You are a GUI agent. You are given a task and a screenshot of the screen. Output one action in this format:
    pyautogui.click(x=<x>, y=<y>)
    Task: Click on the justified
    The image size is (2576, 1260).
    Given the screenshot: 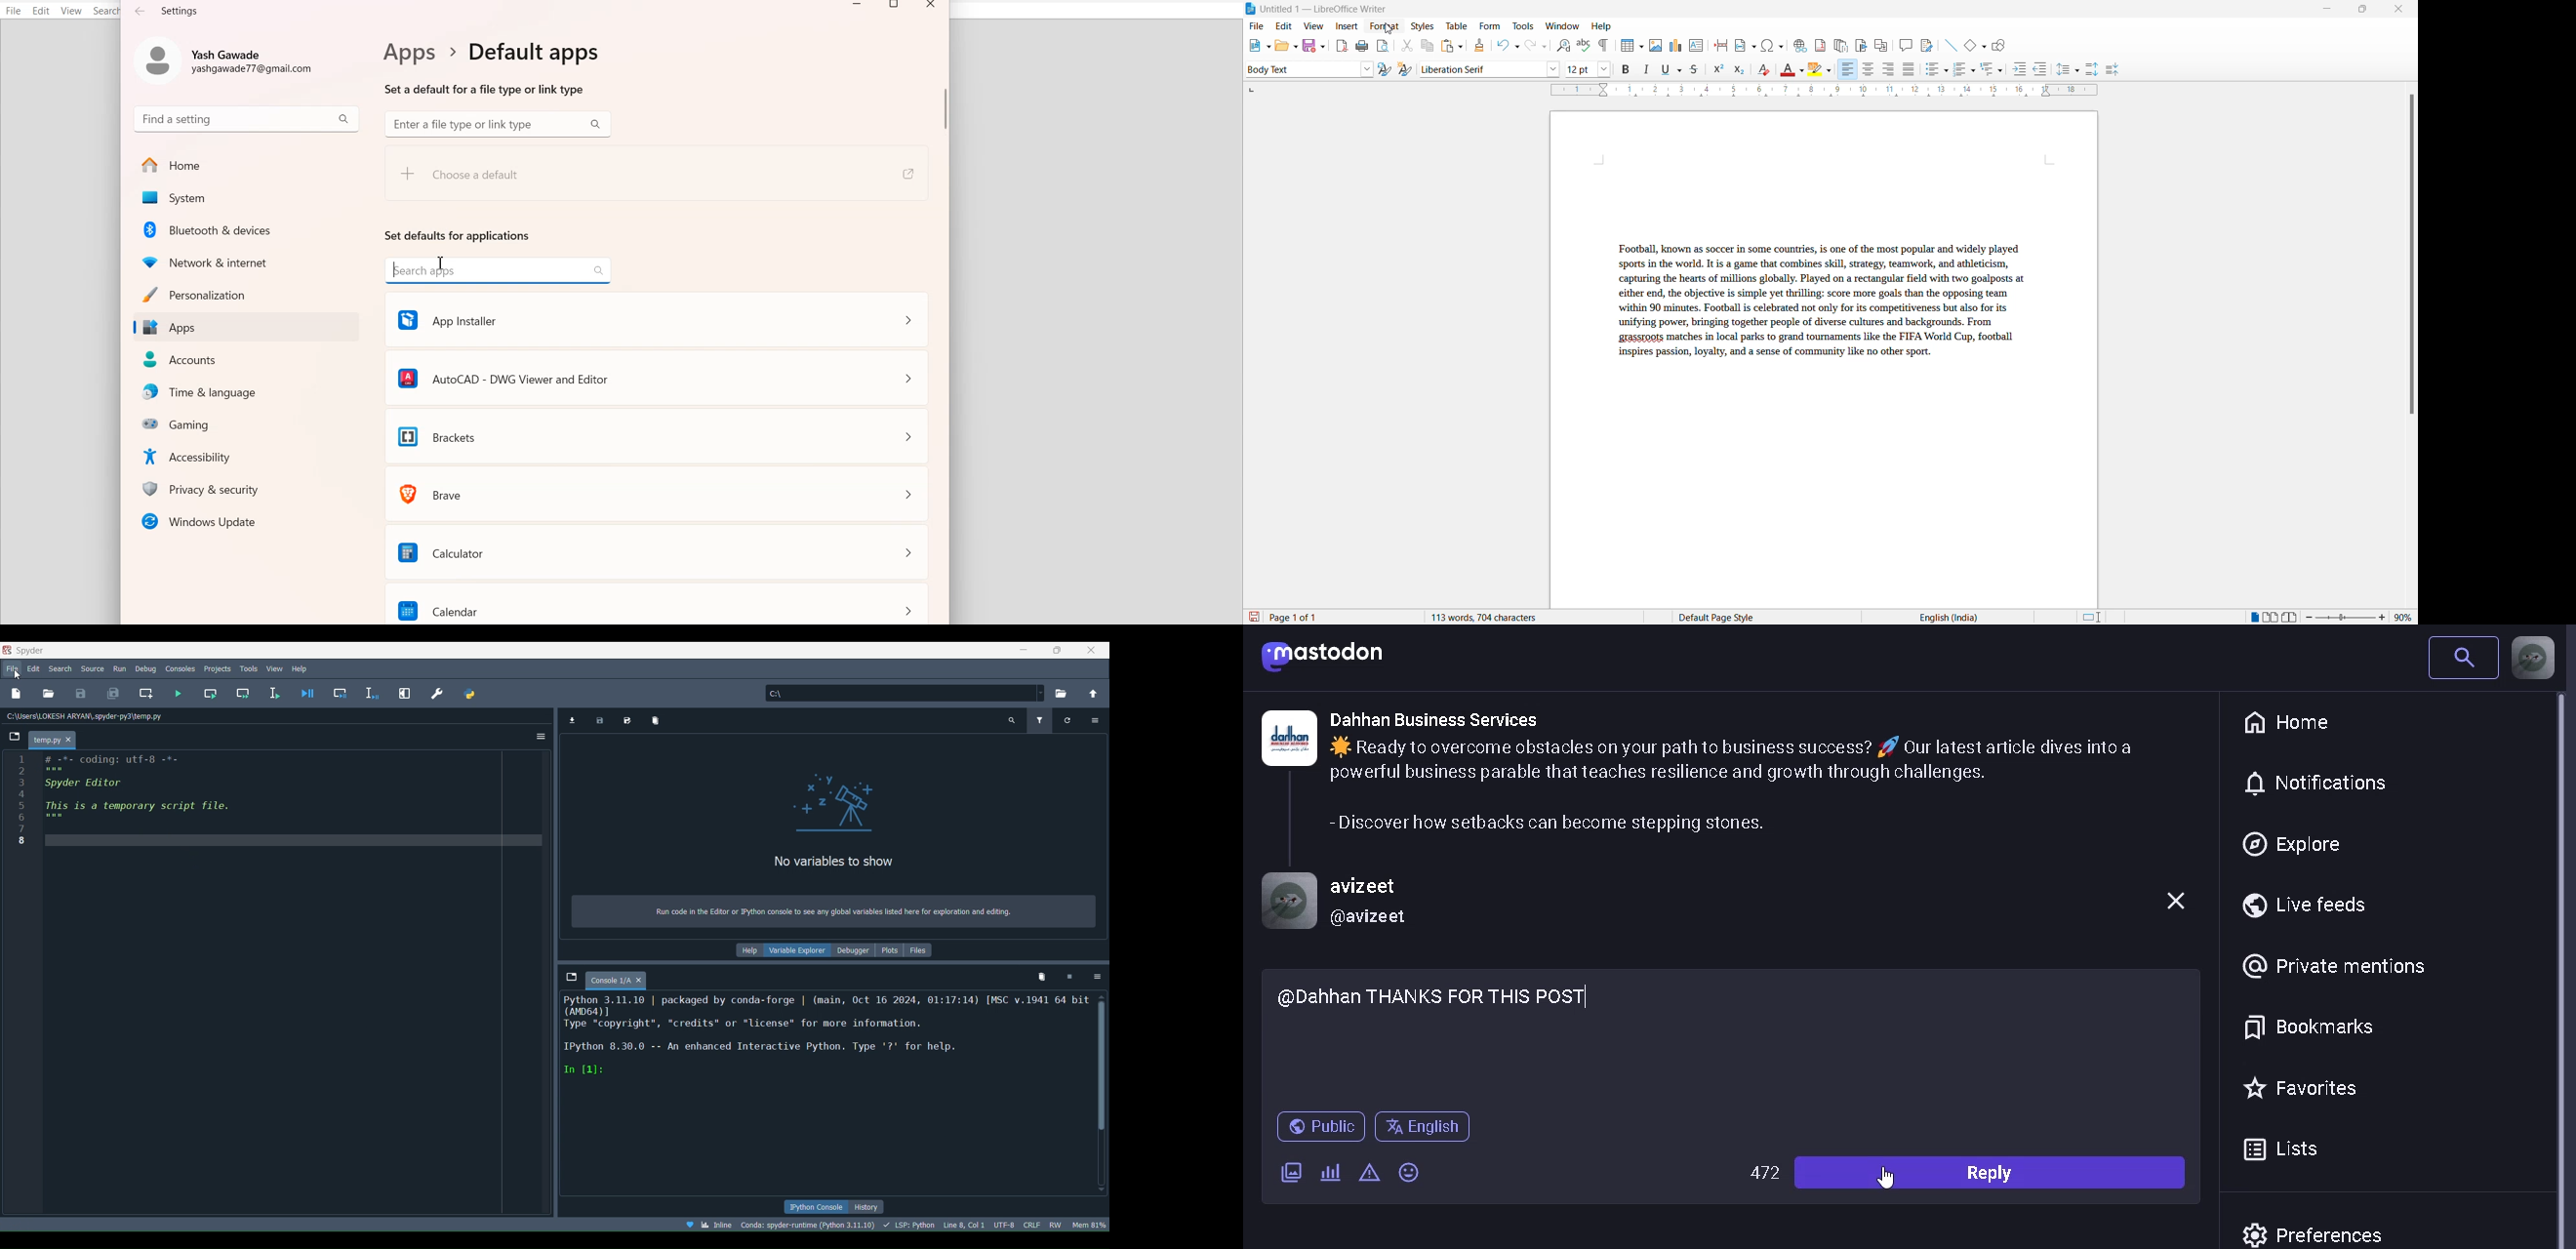 What is the action you would take?
    pyautogui.click(x=1910, y=70)
    